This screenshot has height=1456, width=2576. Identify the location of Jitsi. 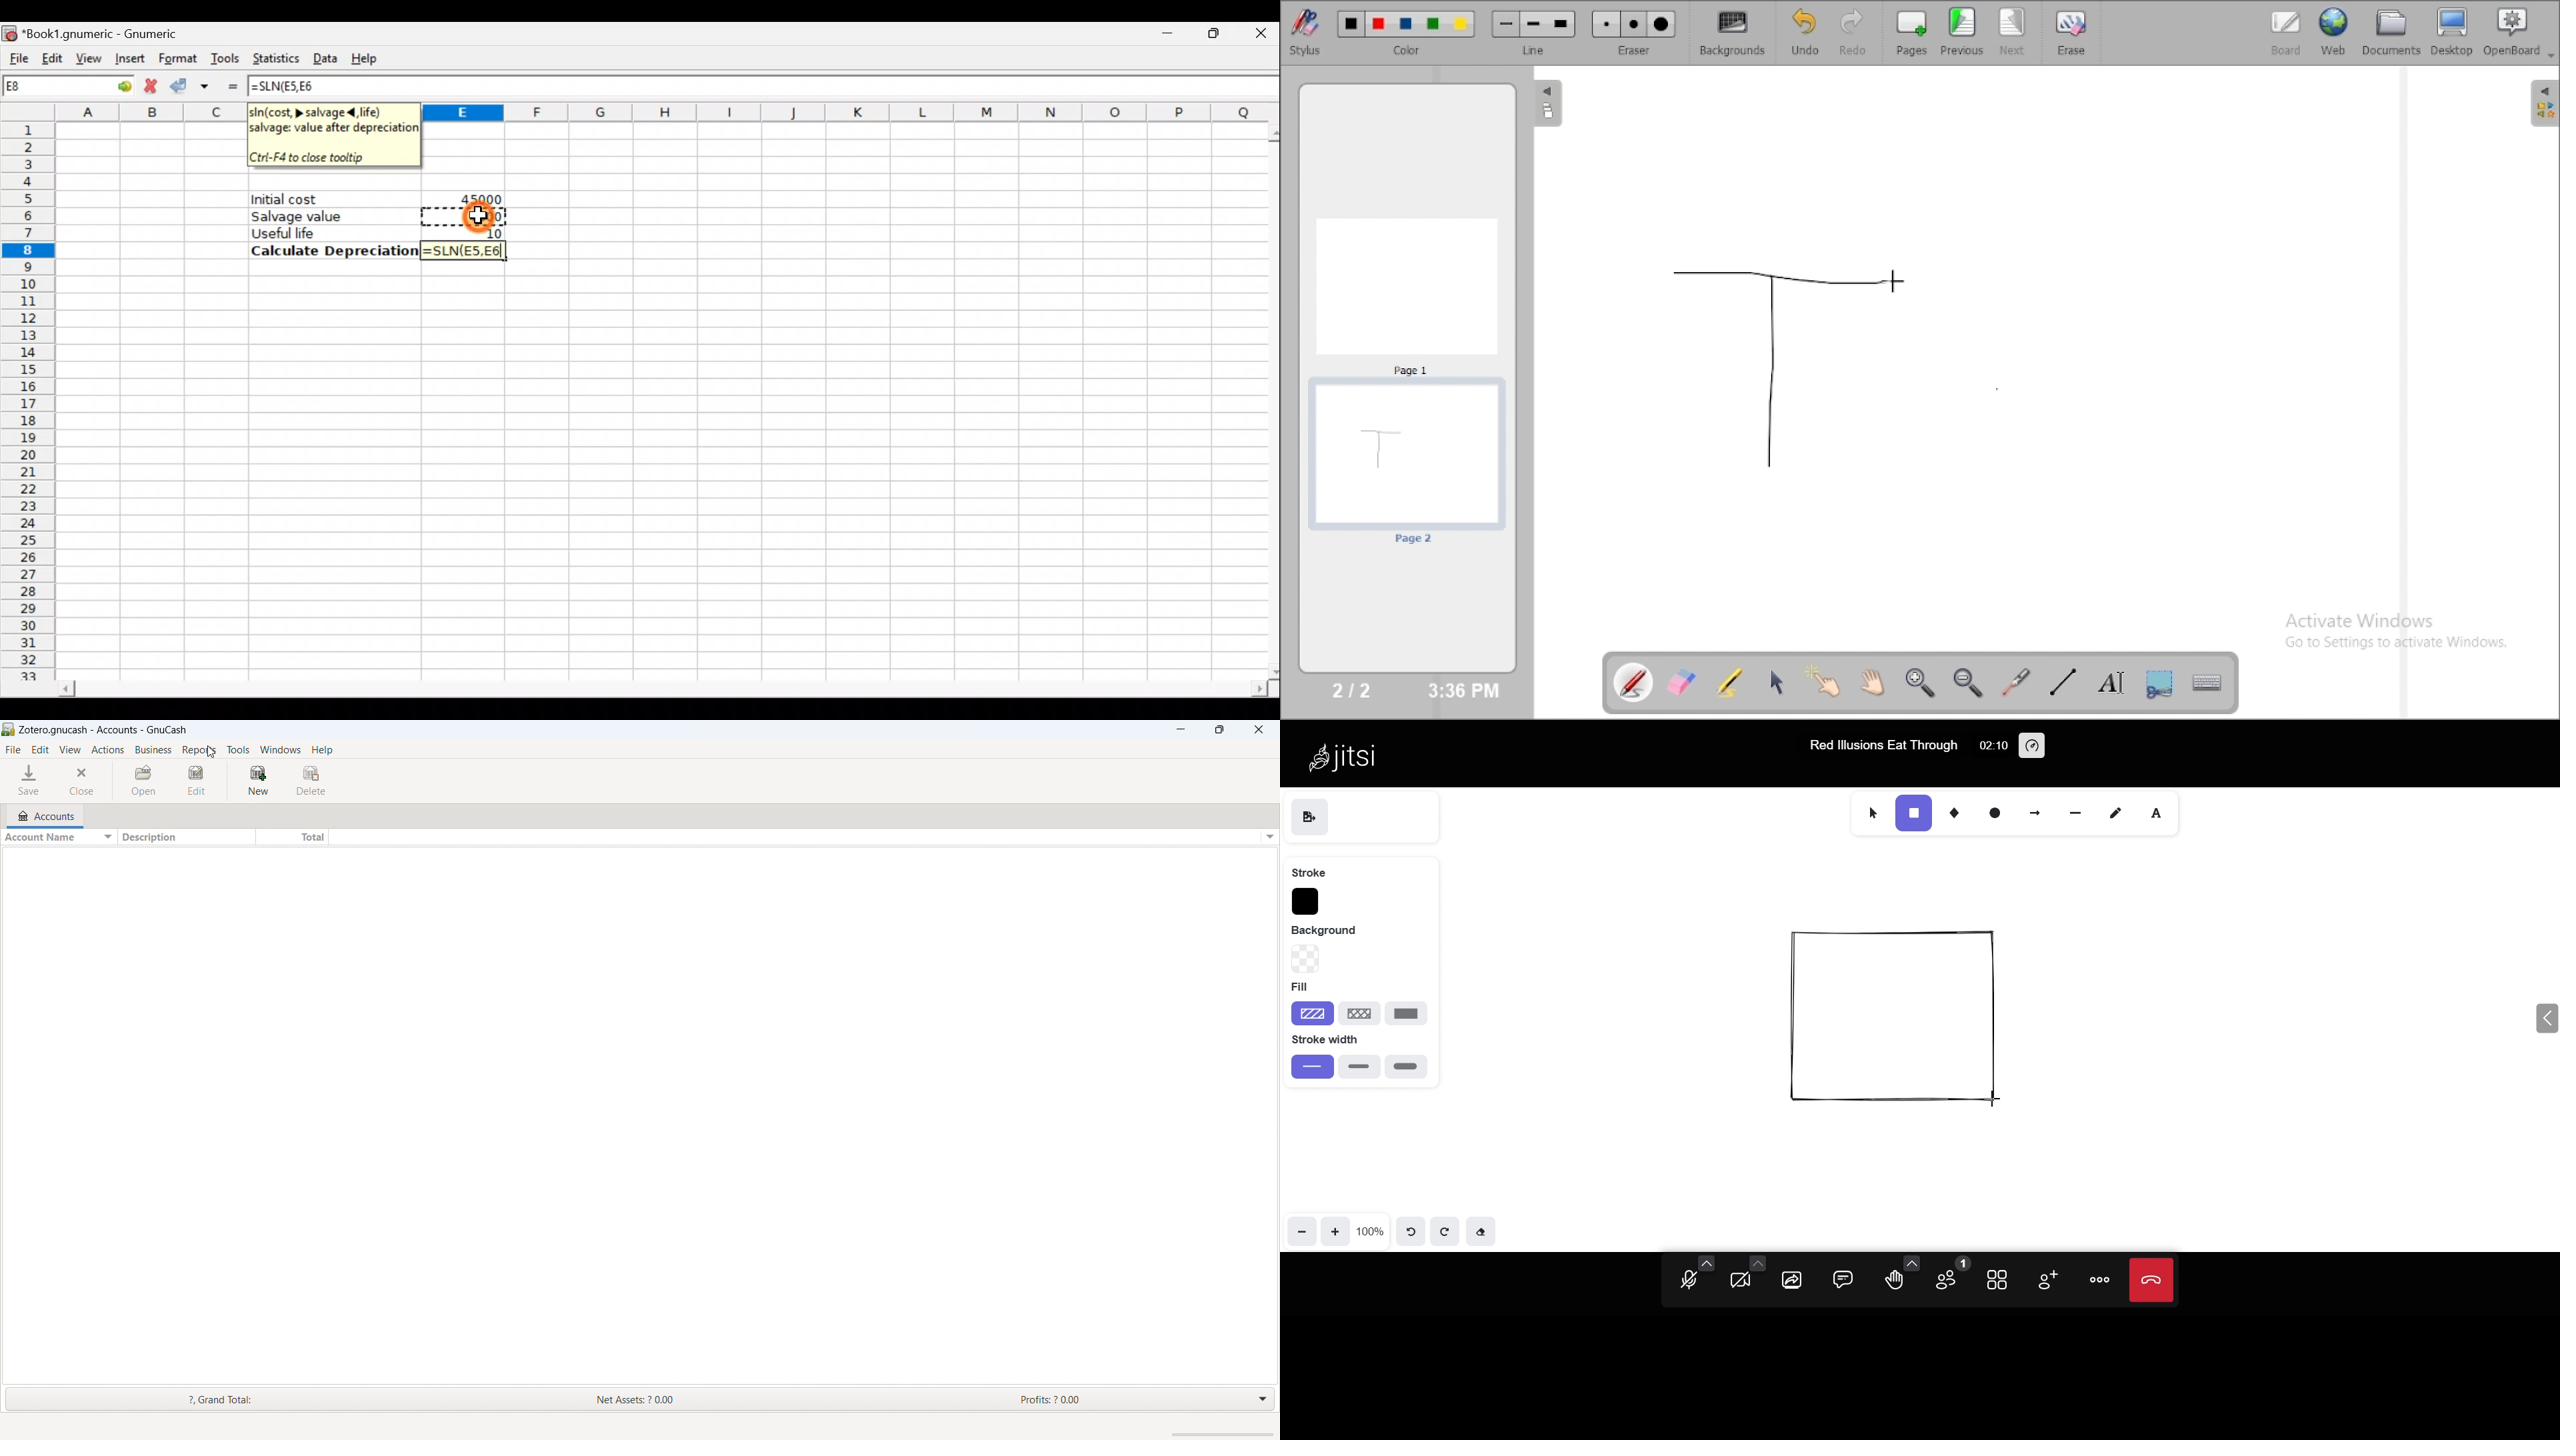
(1348, 756).